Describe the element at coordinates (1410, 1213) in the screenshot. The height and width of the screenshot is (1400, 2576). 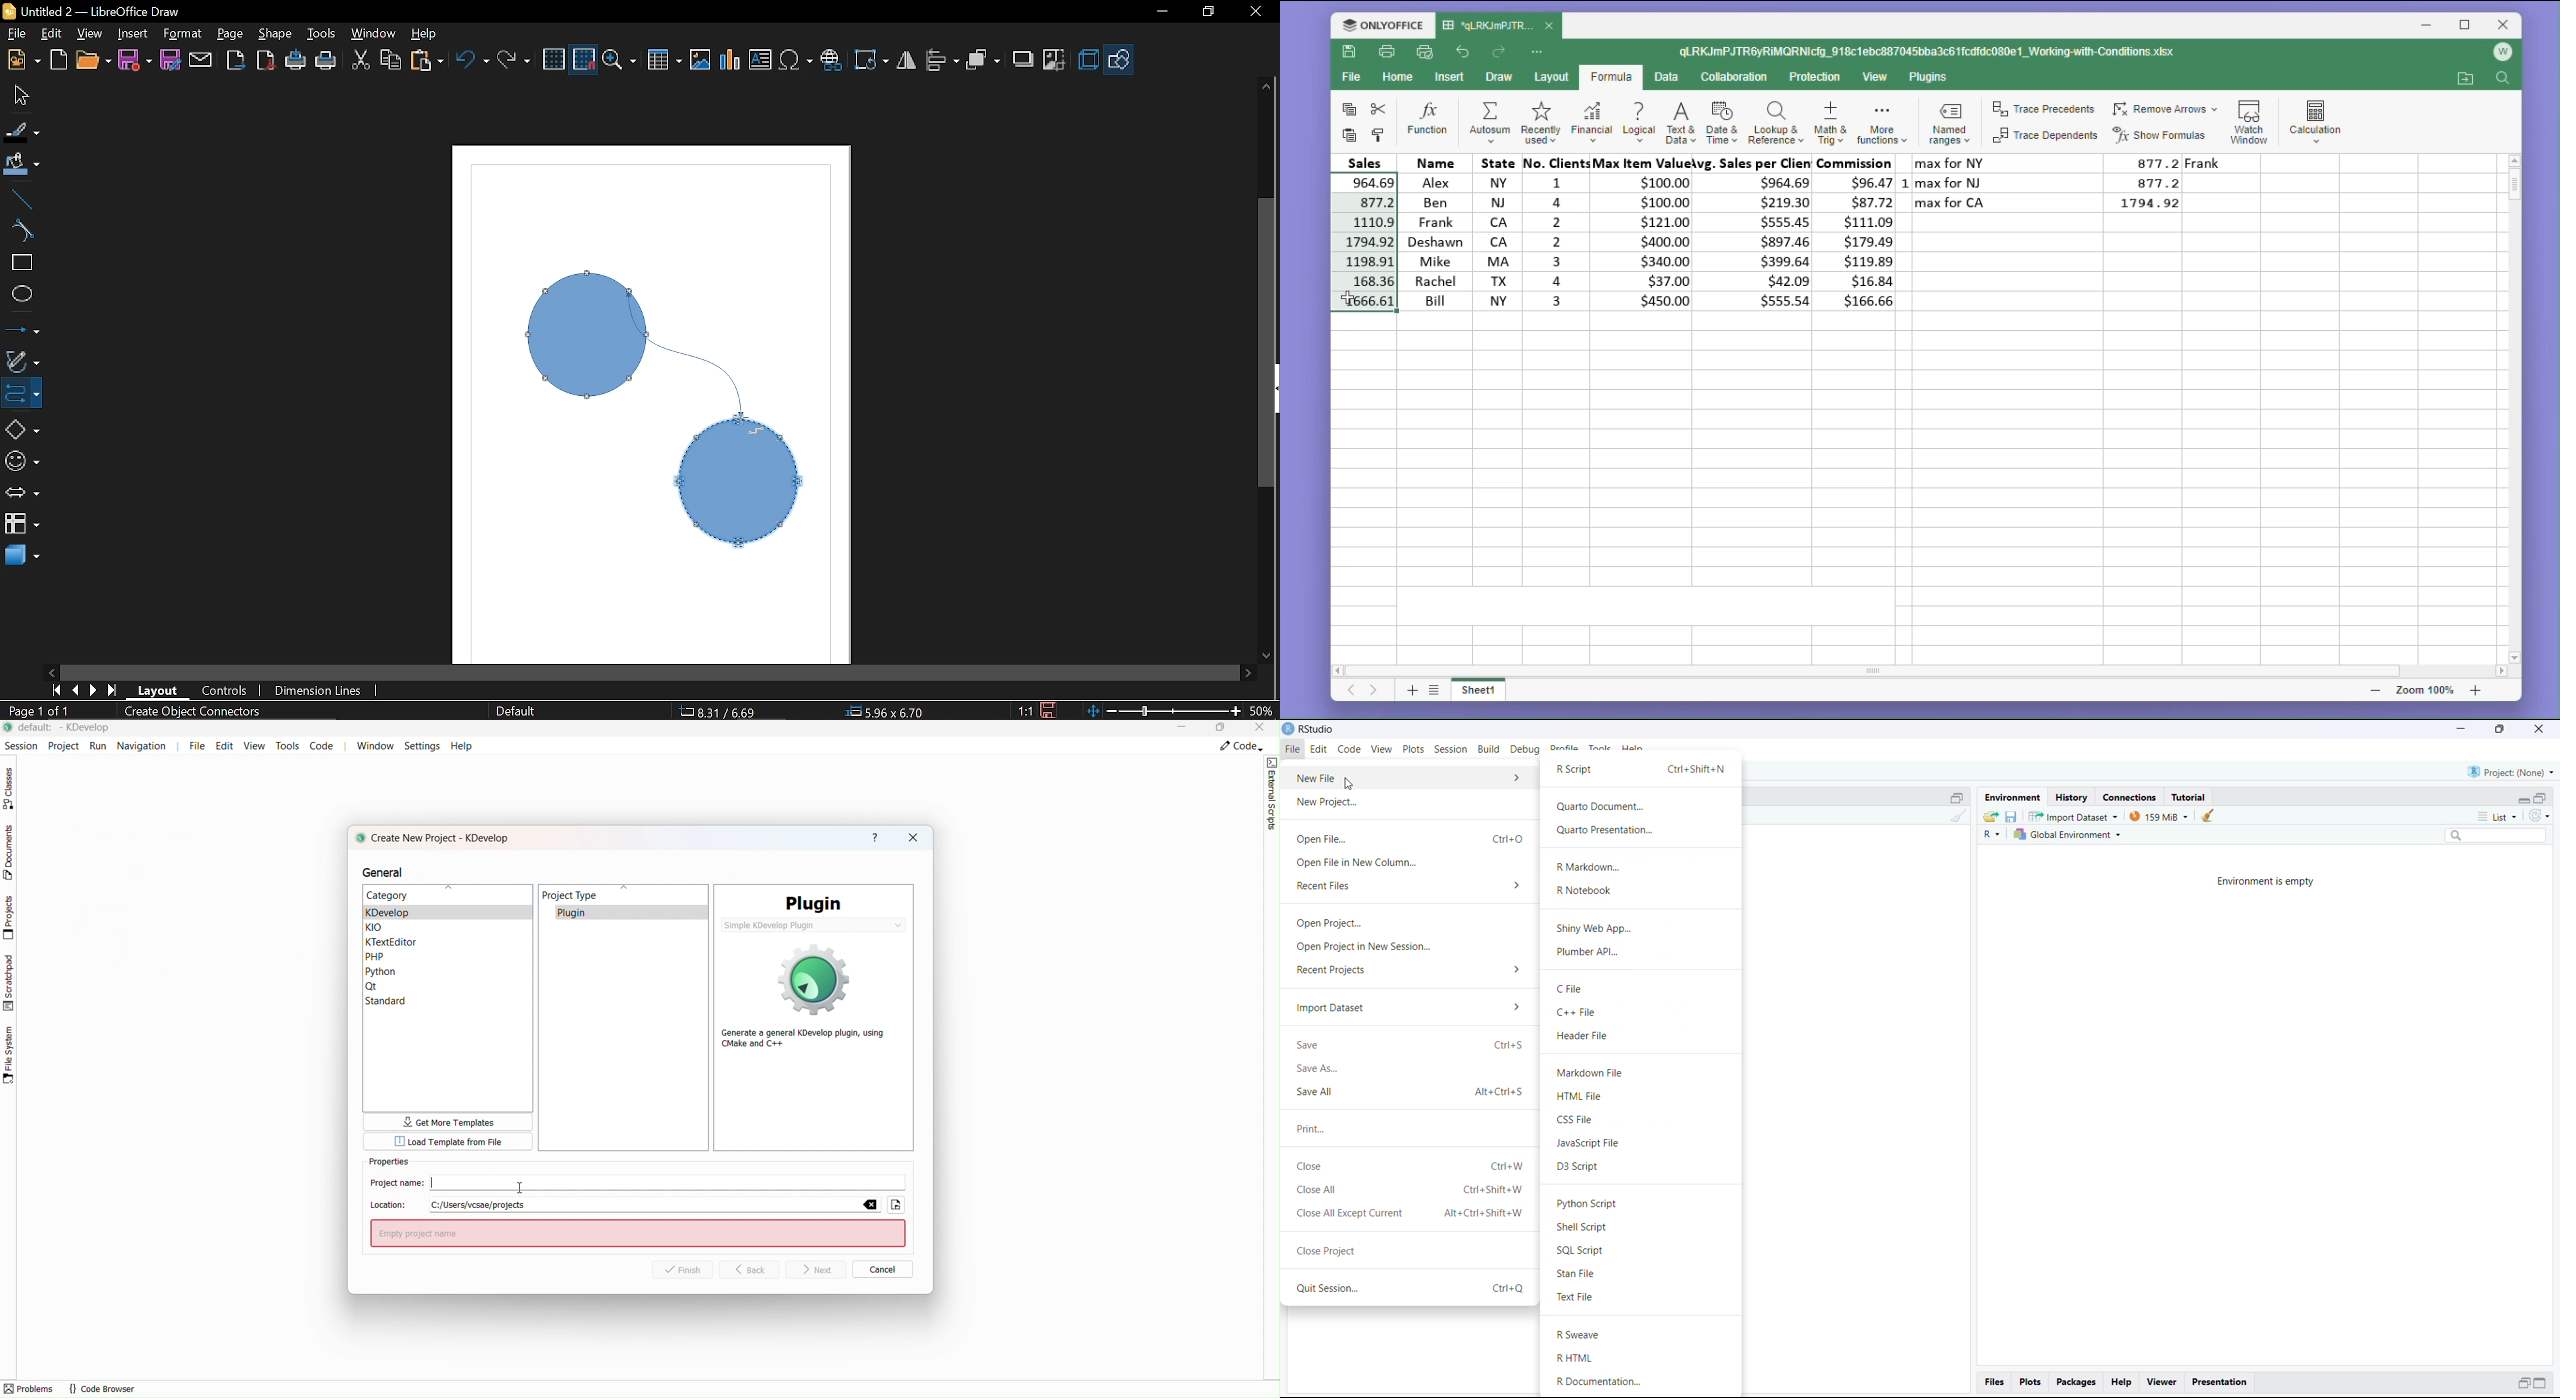
I see `Close All Except Current Alt+Ctrl+Shift+W` at that location.